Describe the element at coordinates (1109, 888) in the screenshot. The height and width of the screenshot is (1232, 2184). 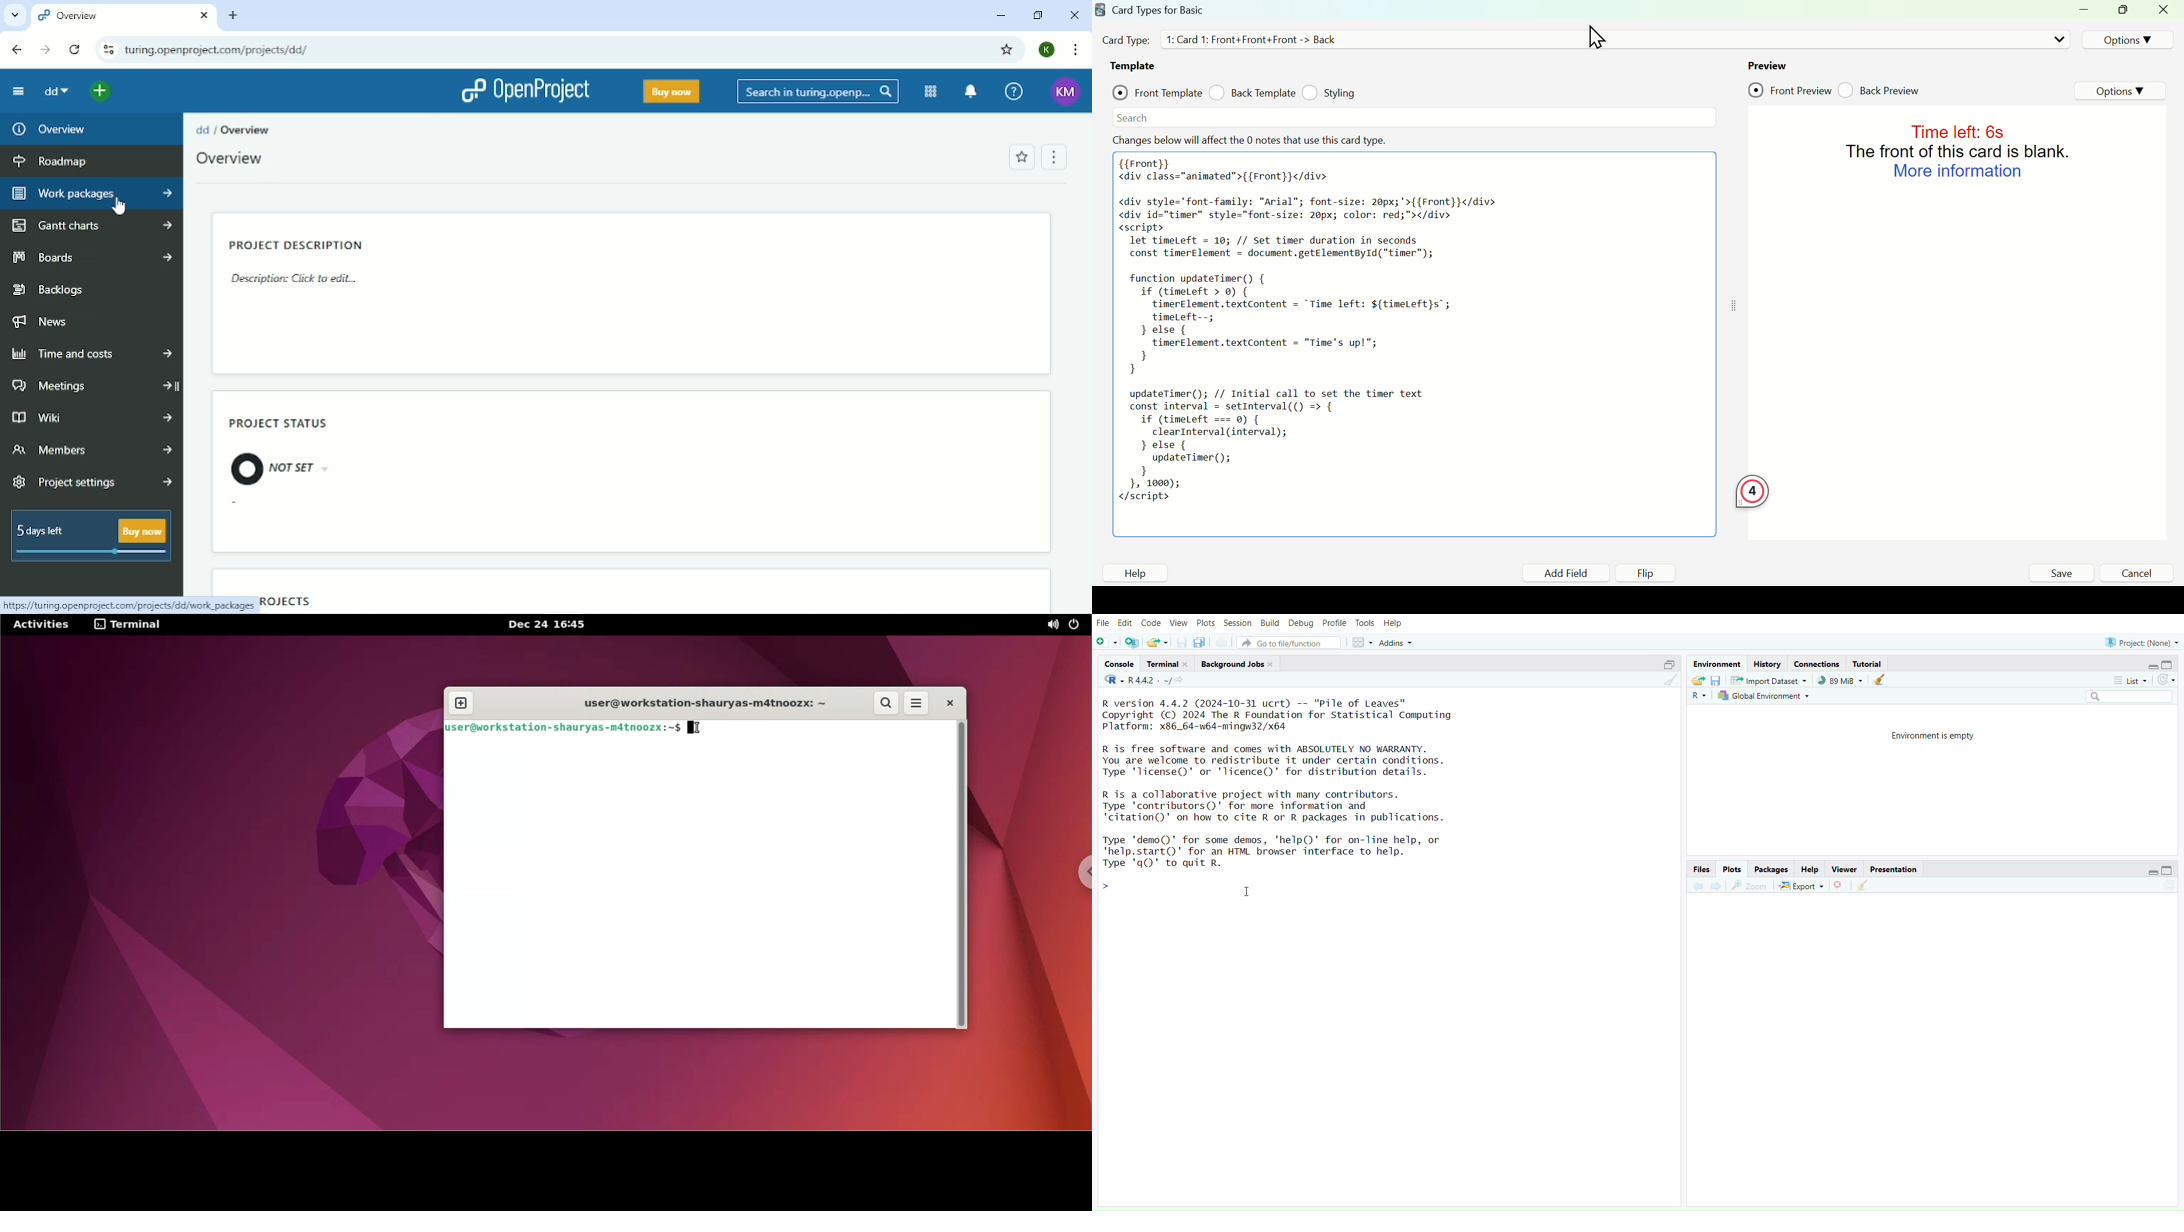
I see `Prompt cursor` at that location.